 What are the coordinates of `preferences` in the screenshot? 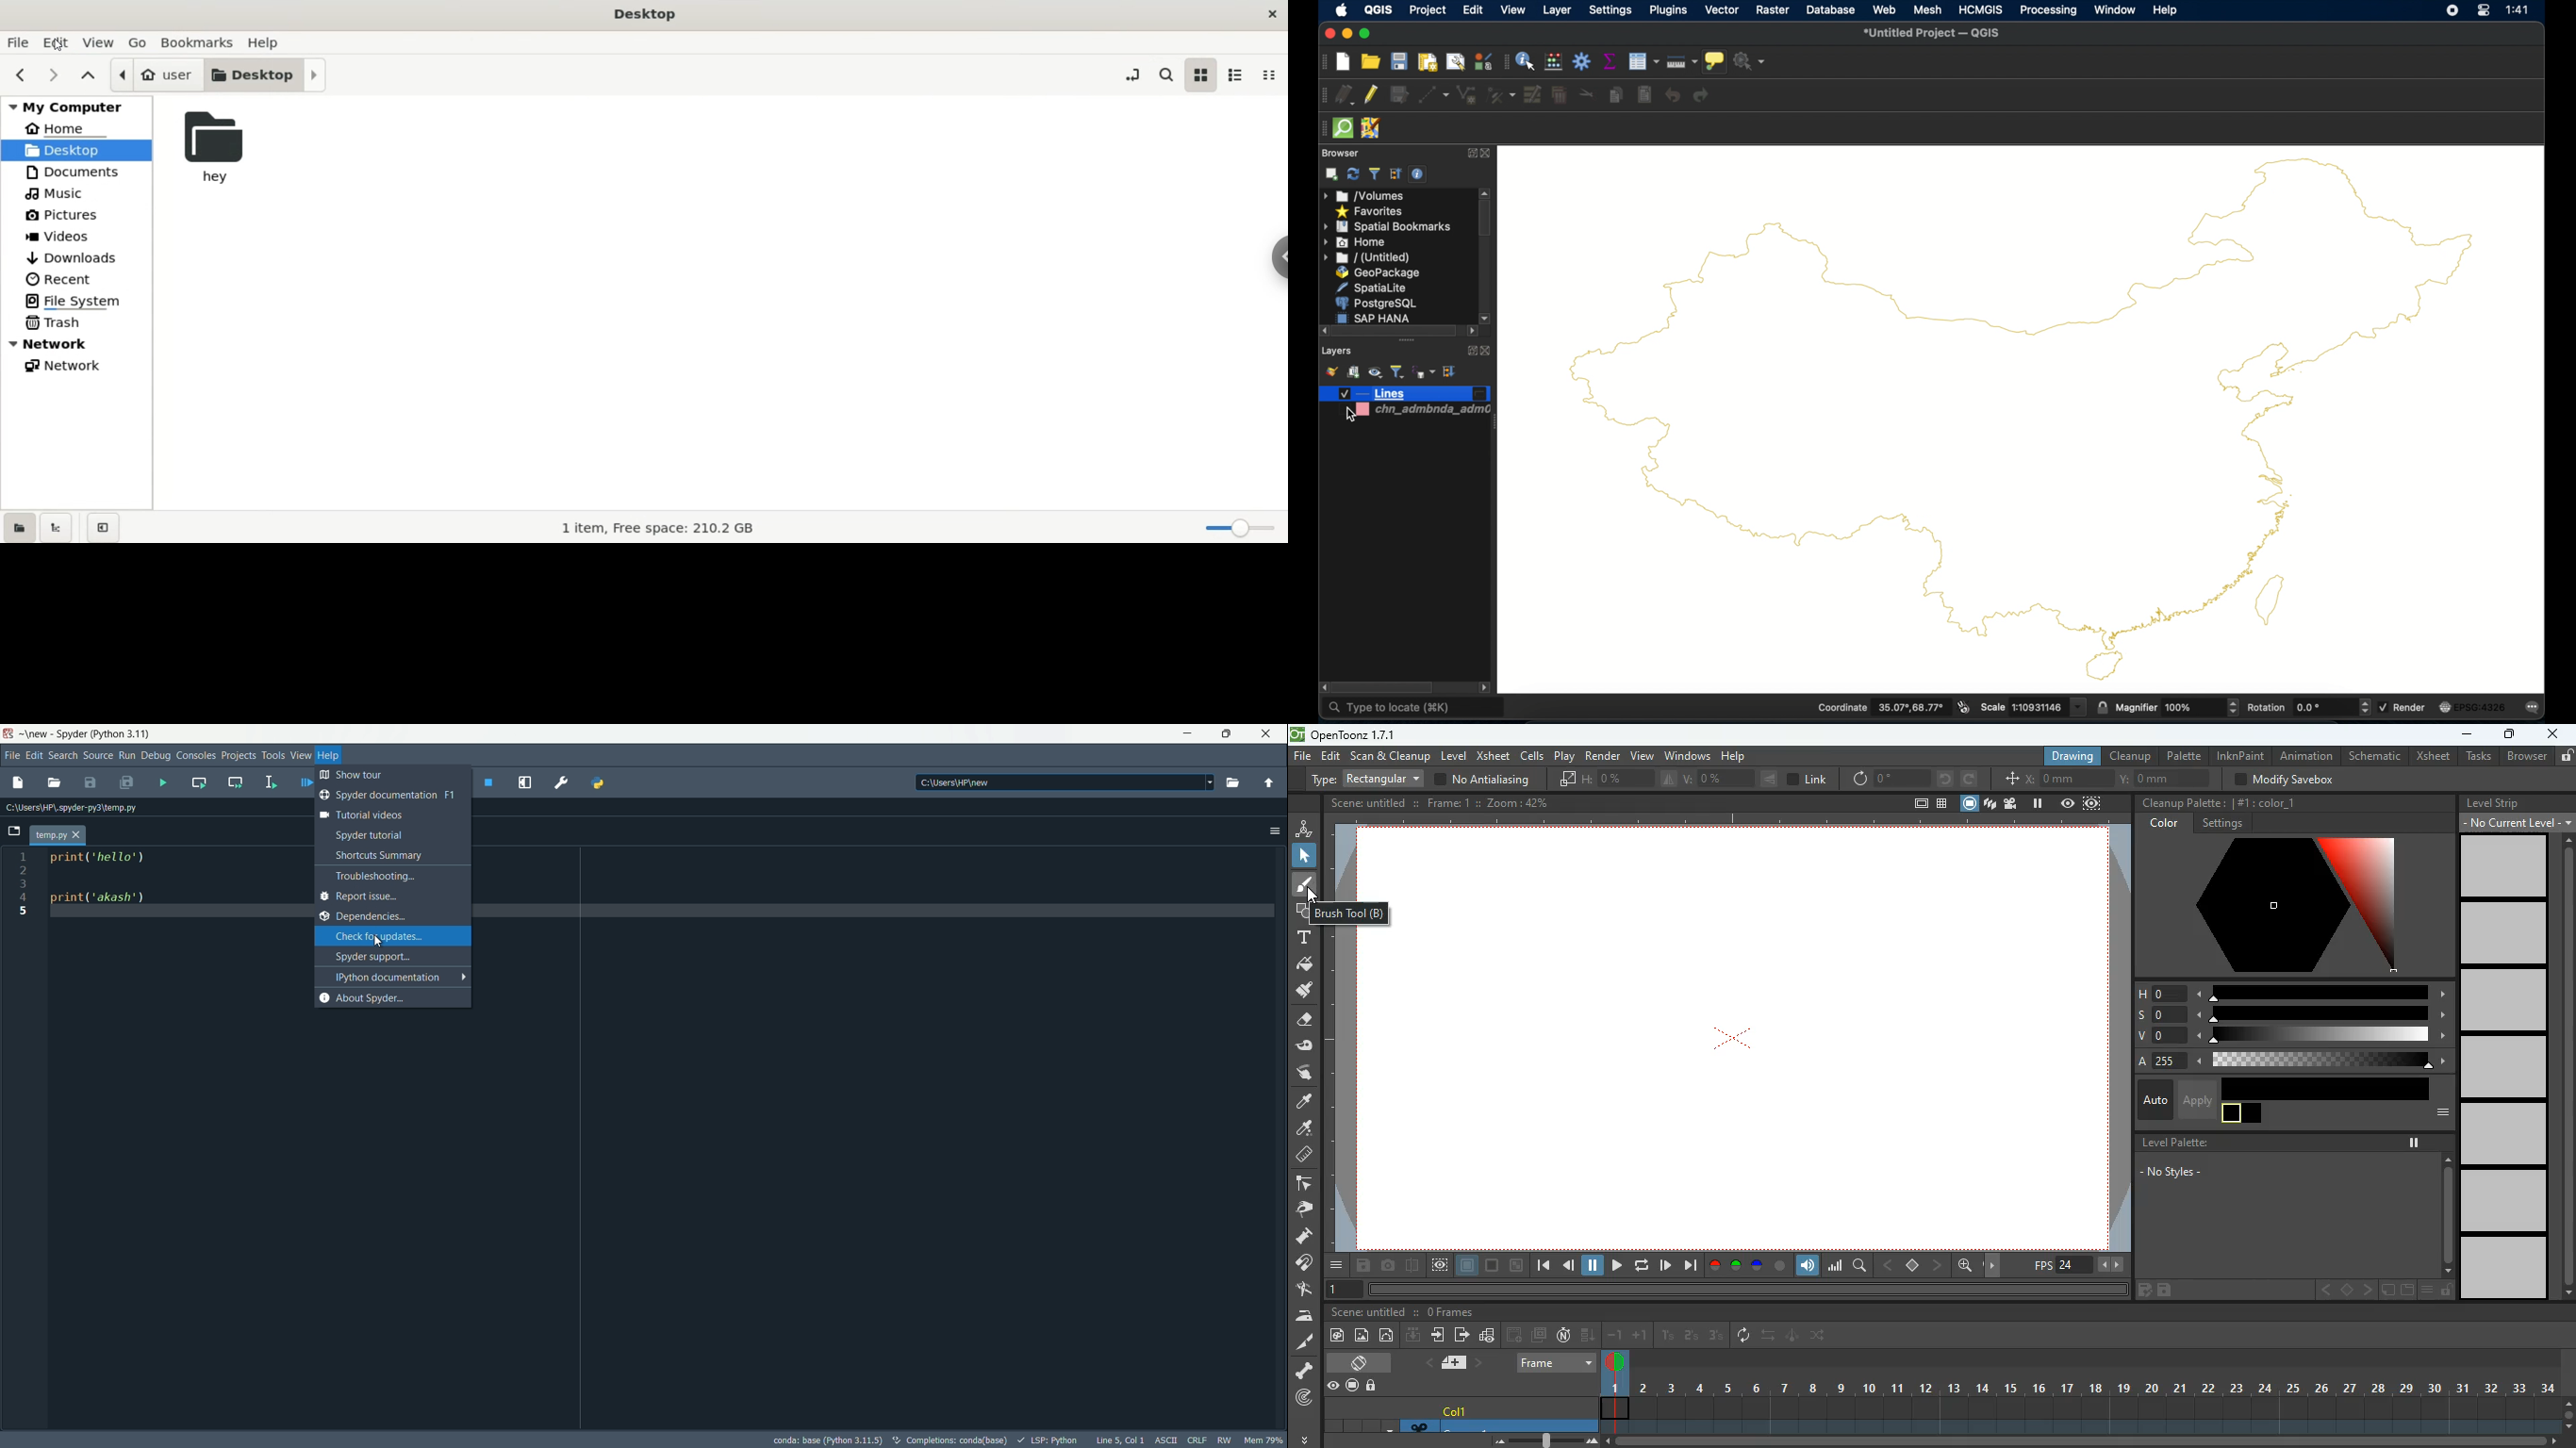 It's located at (561, 782).